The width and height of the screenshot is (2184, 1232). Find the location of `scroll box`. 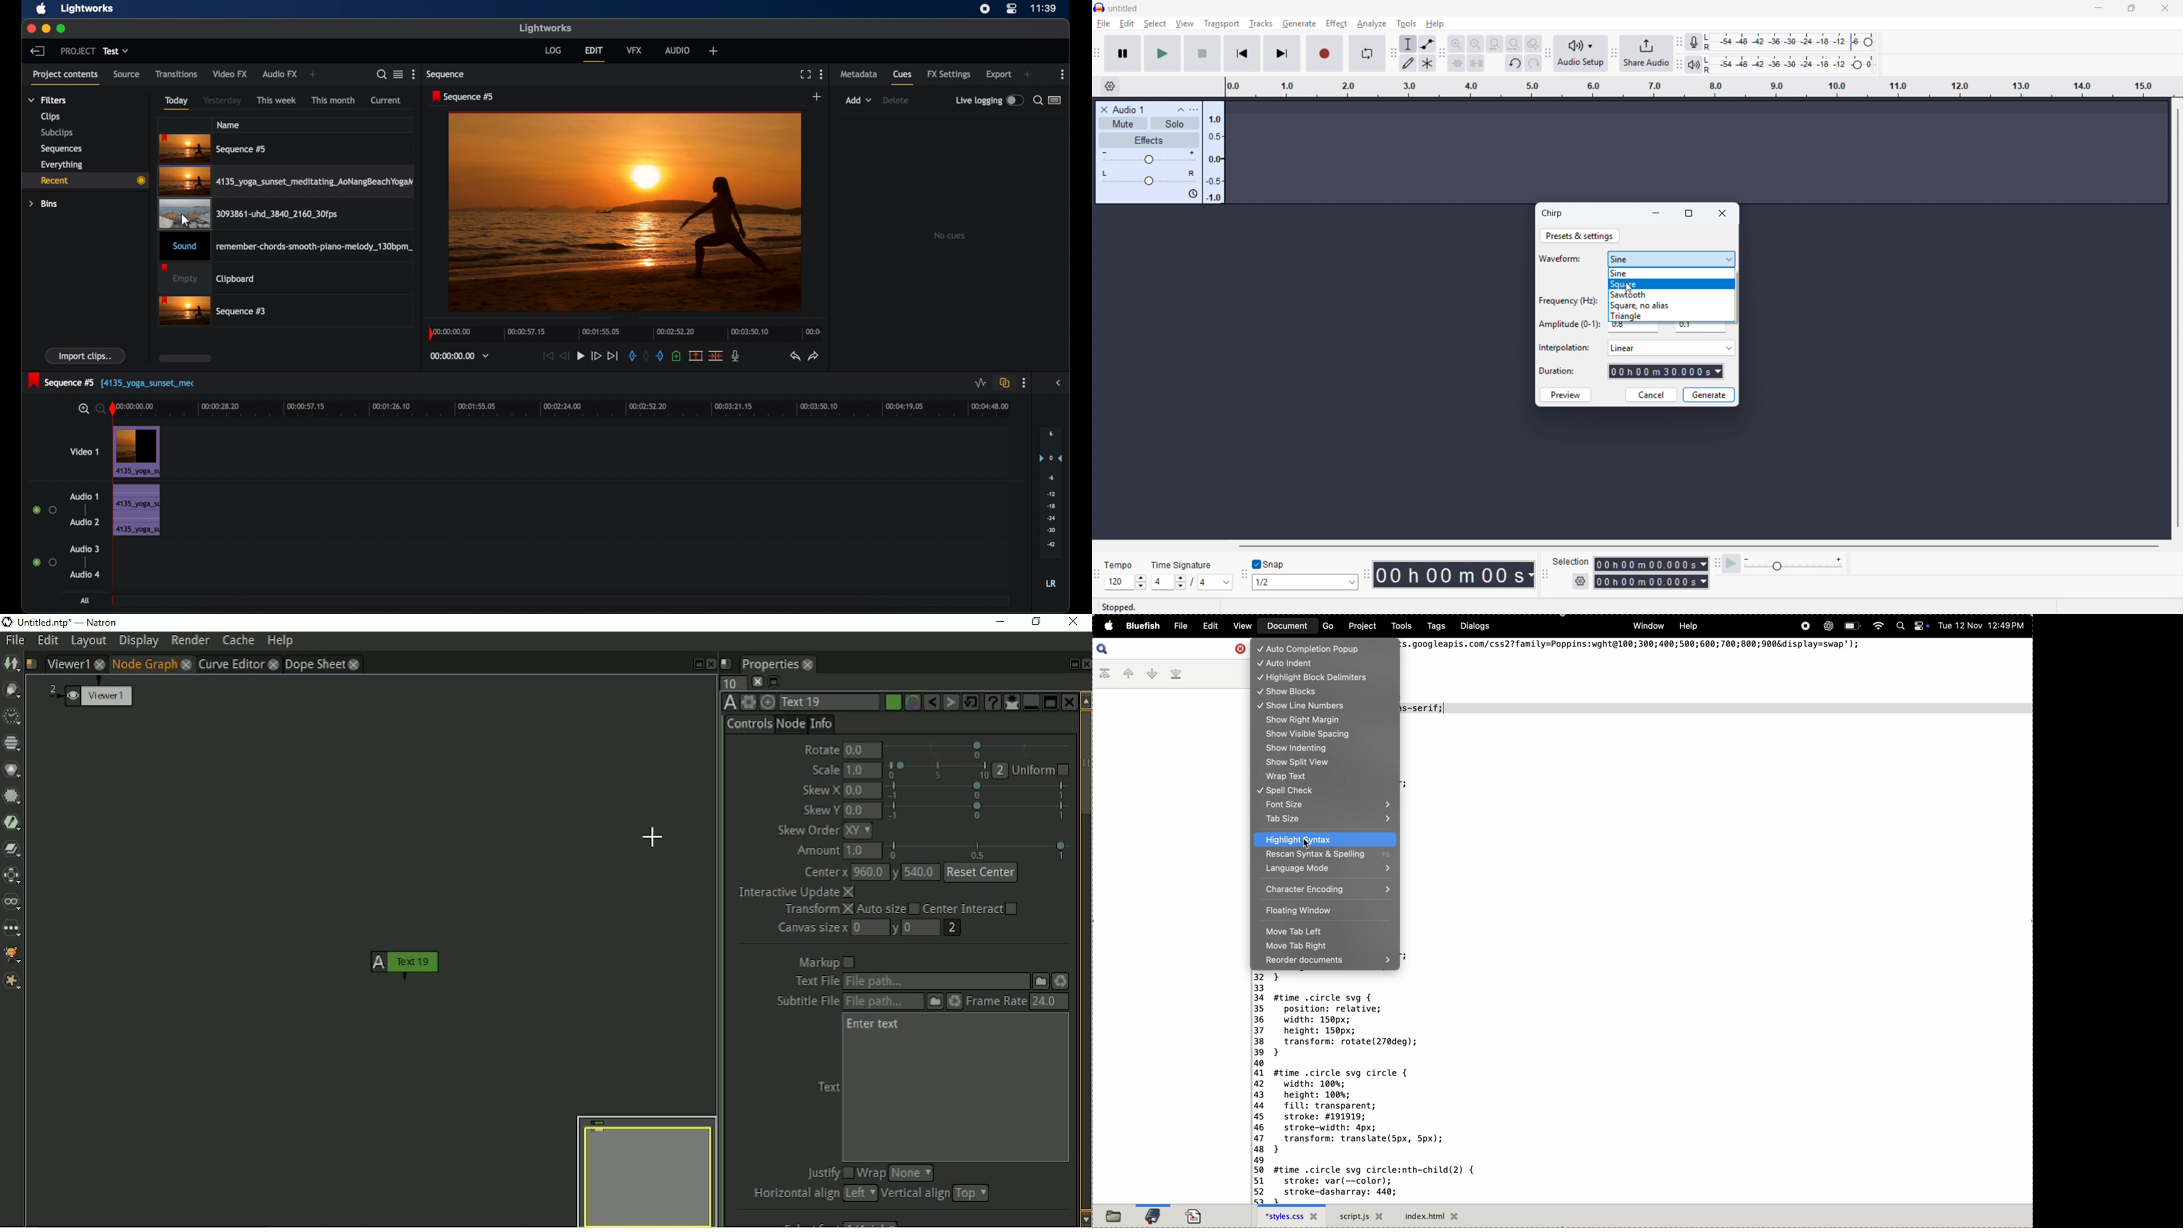

scroll box is located at coordinates (185, 358).